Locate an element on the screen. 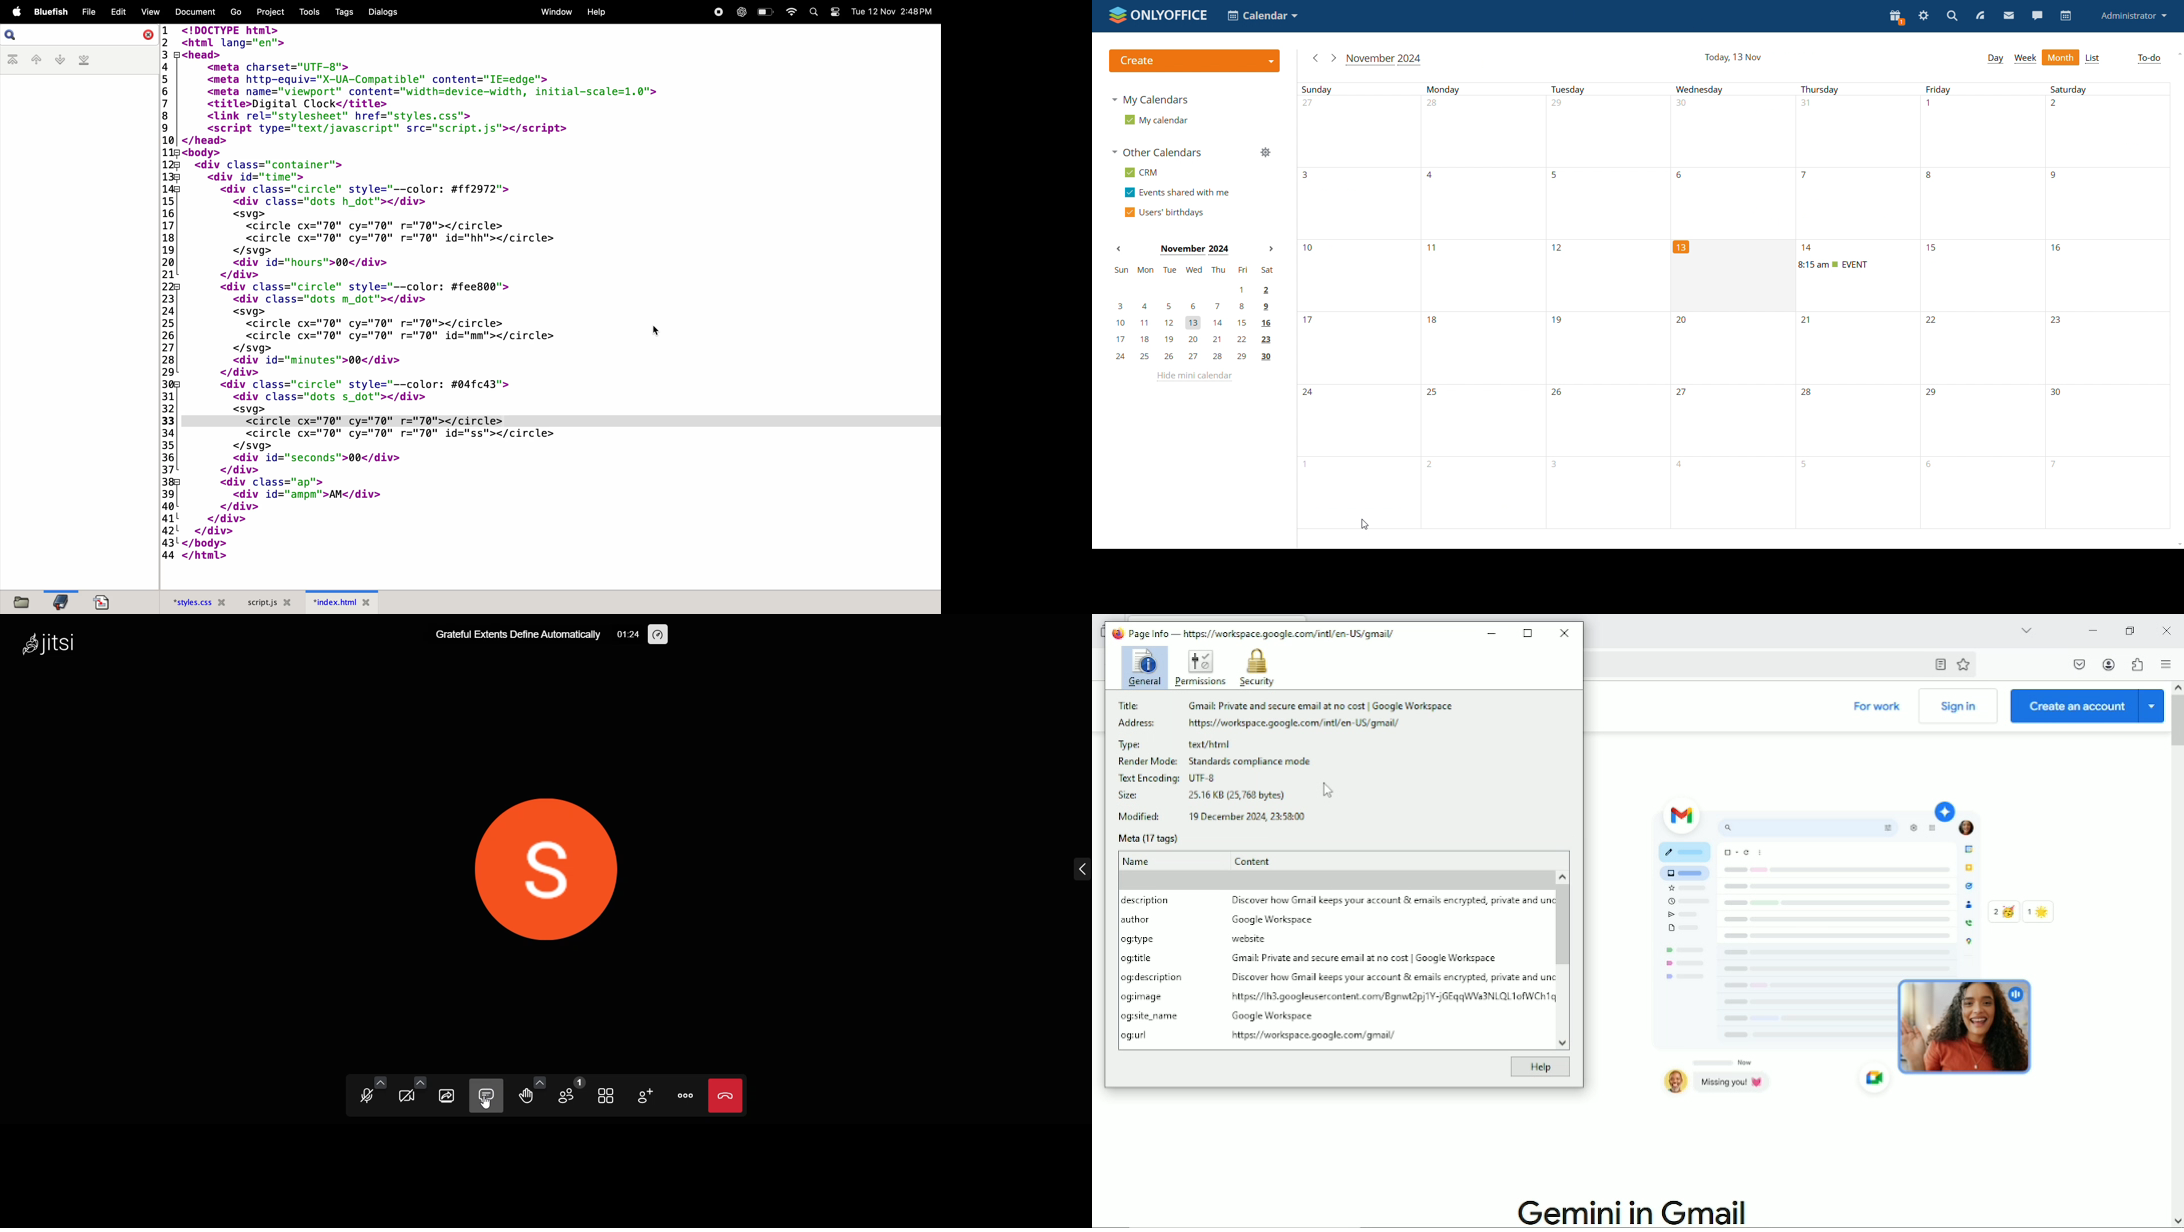 The height and width of the screenshot is (1232, 2184). Minimize is located at coordinates (1494, 631).